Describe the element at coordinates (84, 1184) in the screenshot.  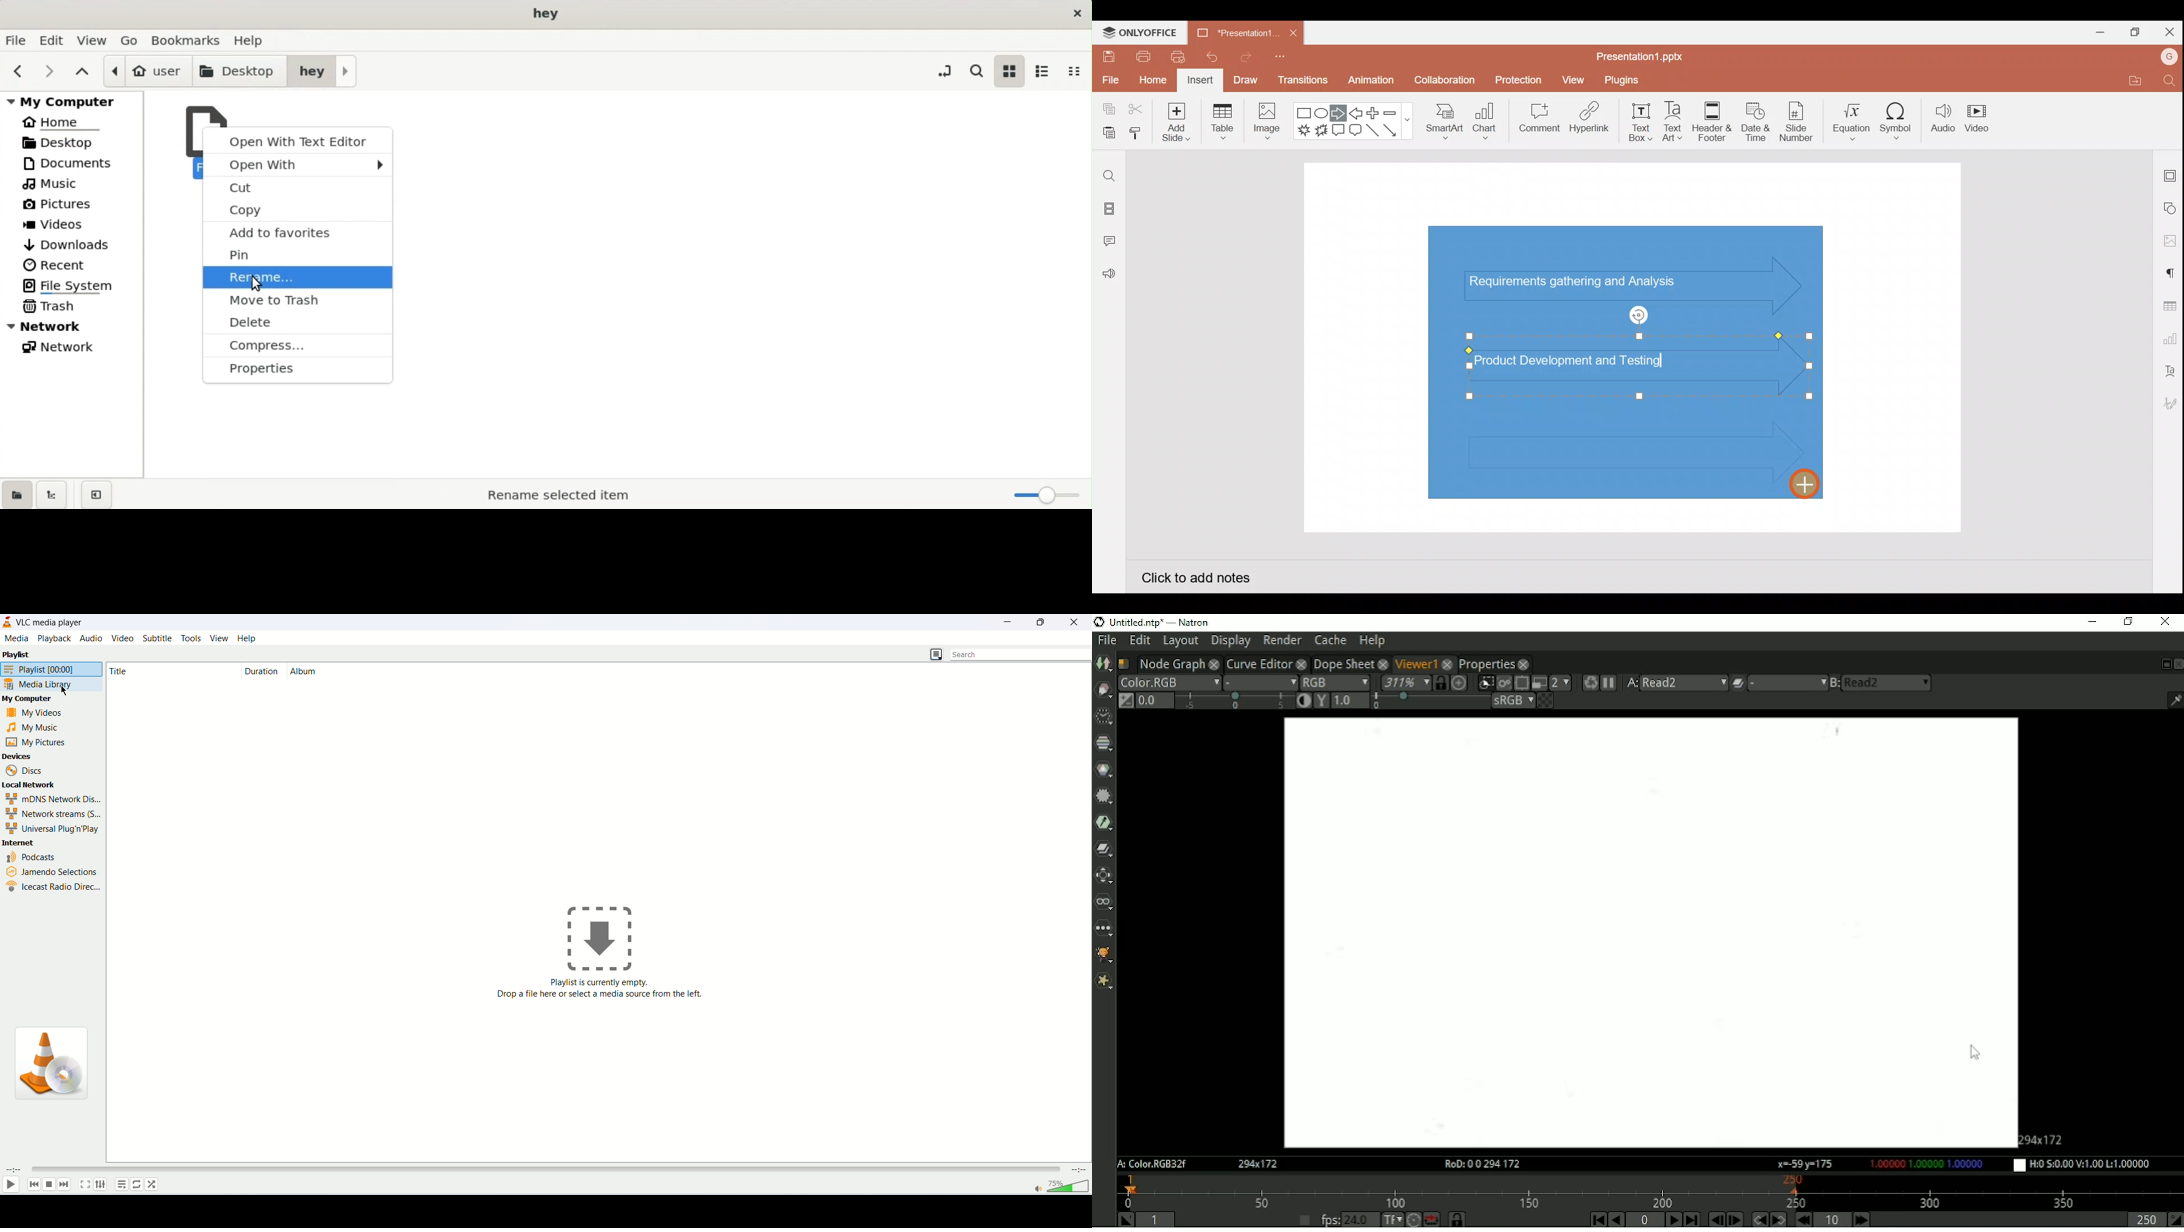
I see `fullscreen` at that location.